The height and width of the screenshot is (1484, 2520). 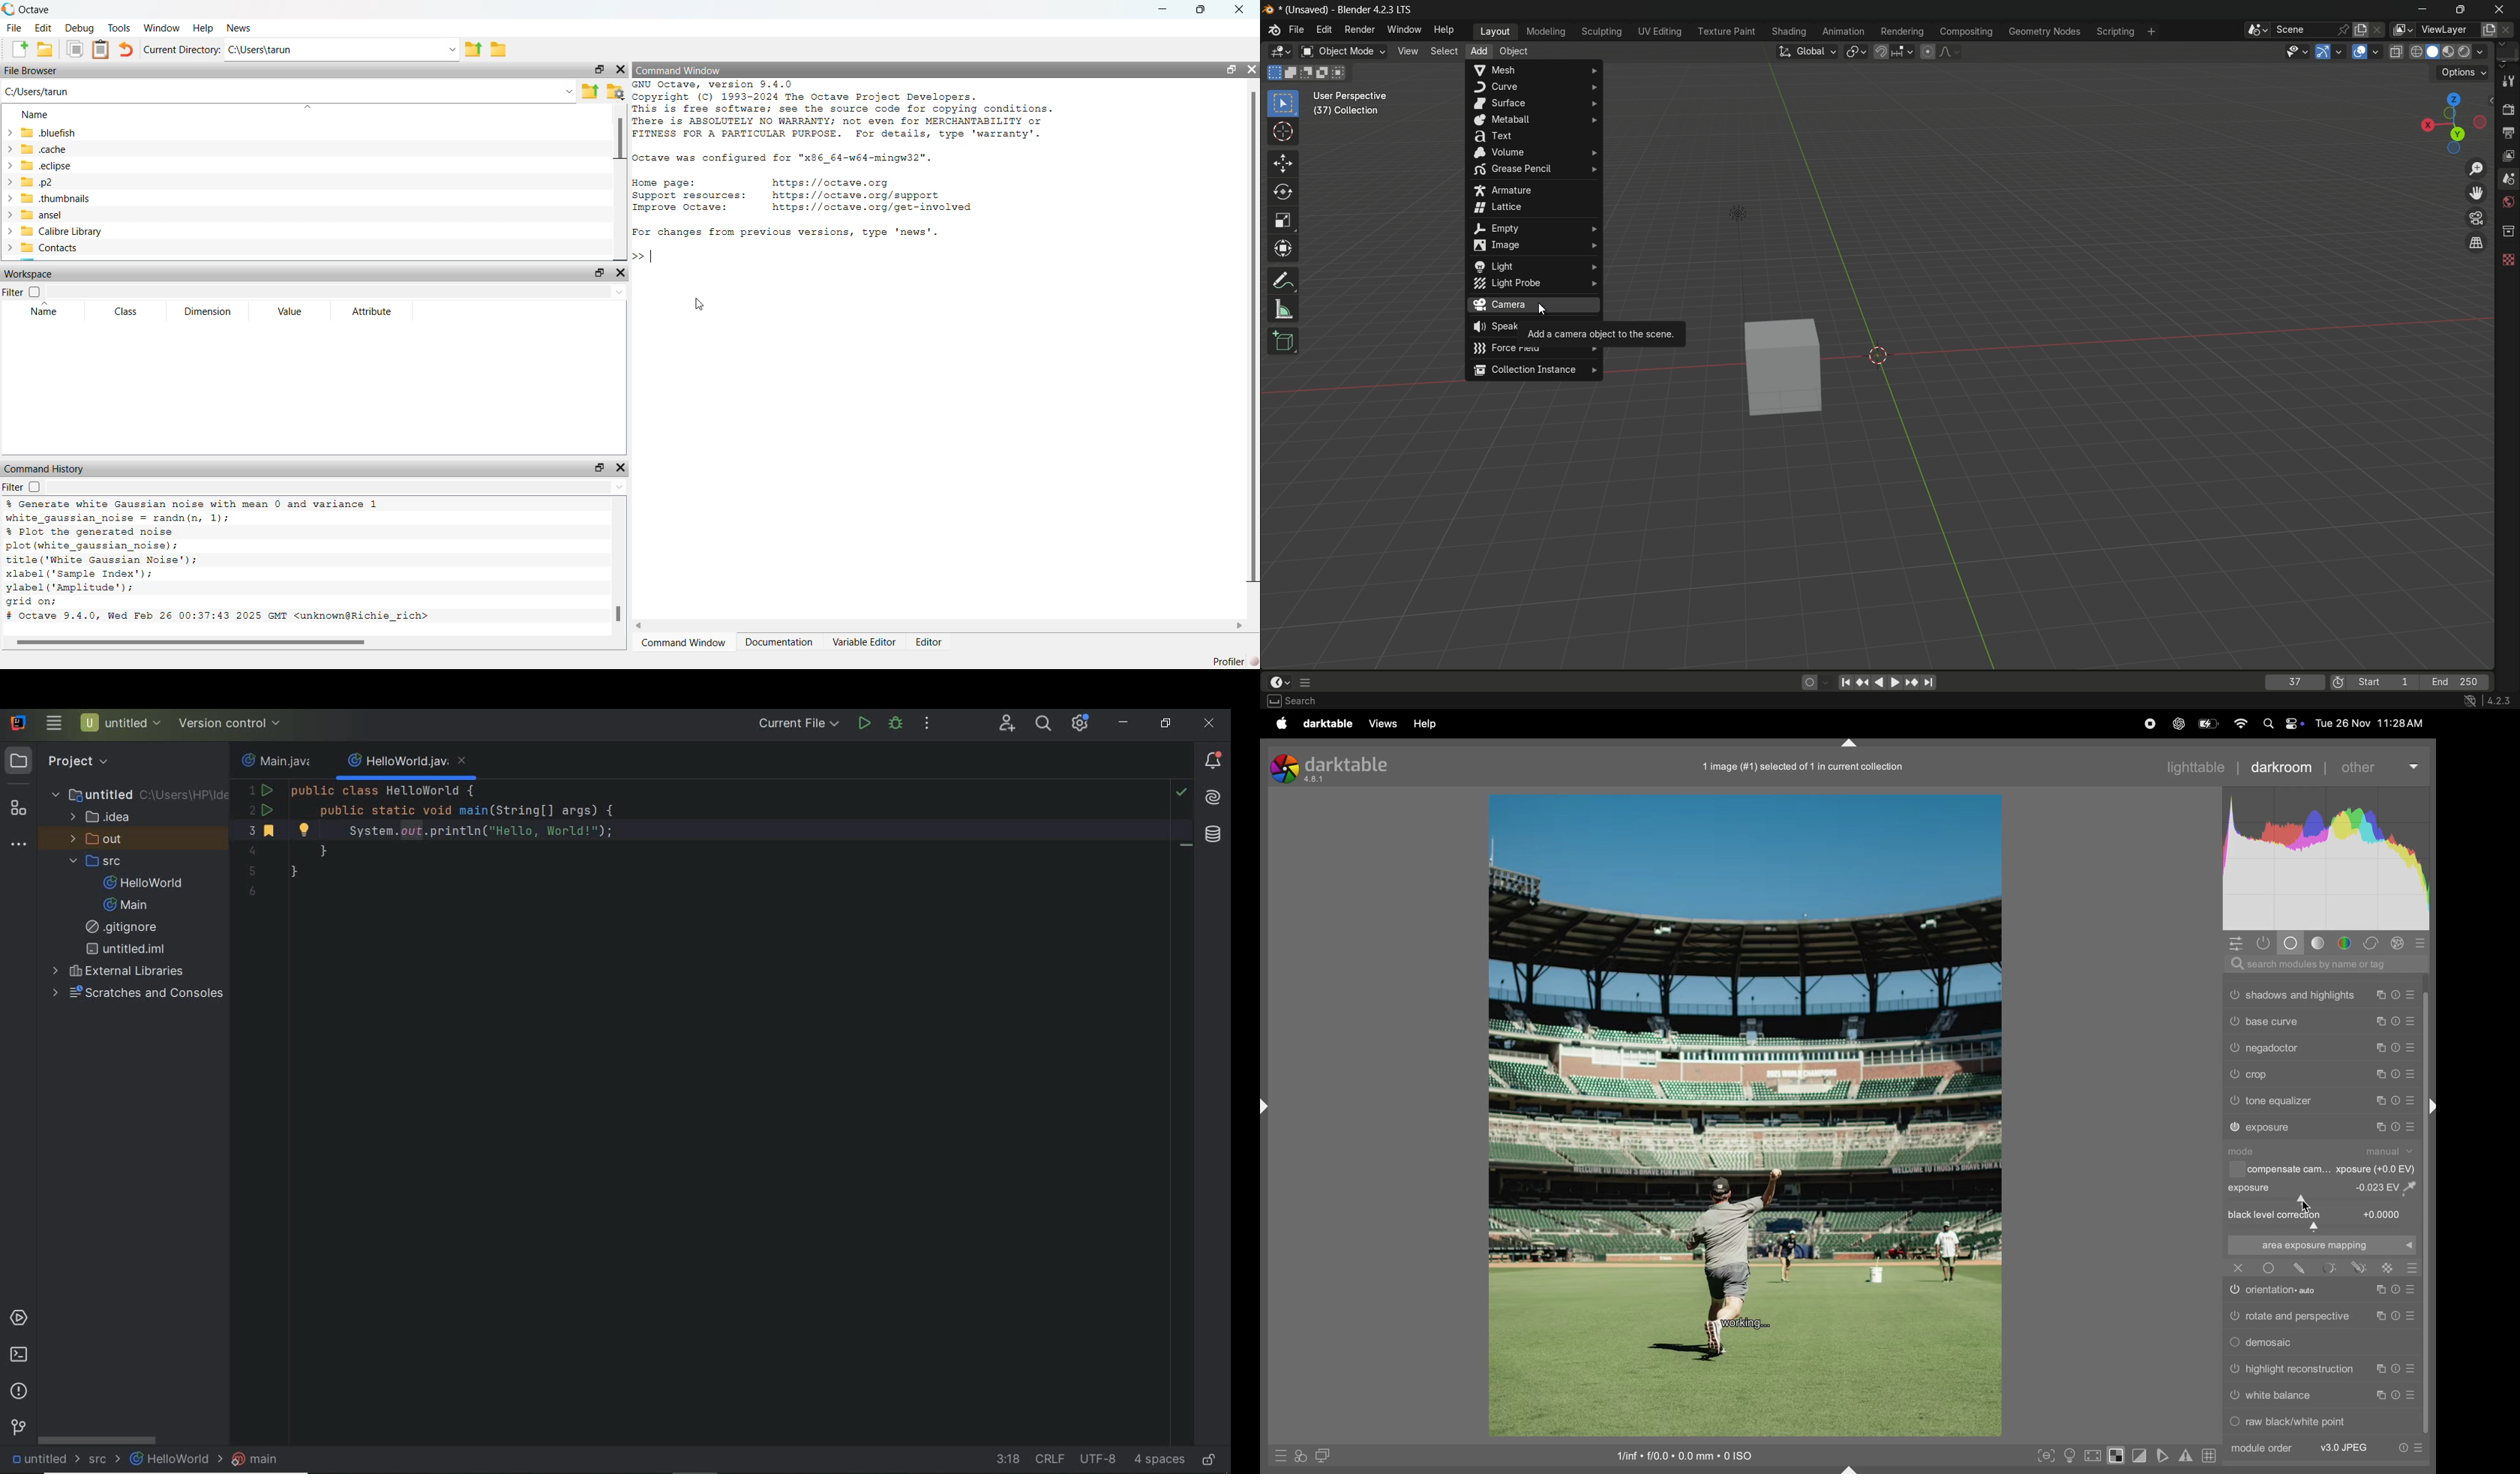 I want to click on  eclipse, so click(x=41, y=167).